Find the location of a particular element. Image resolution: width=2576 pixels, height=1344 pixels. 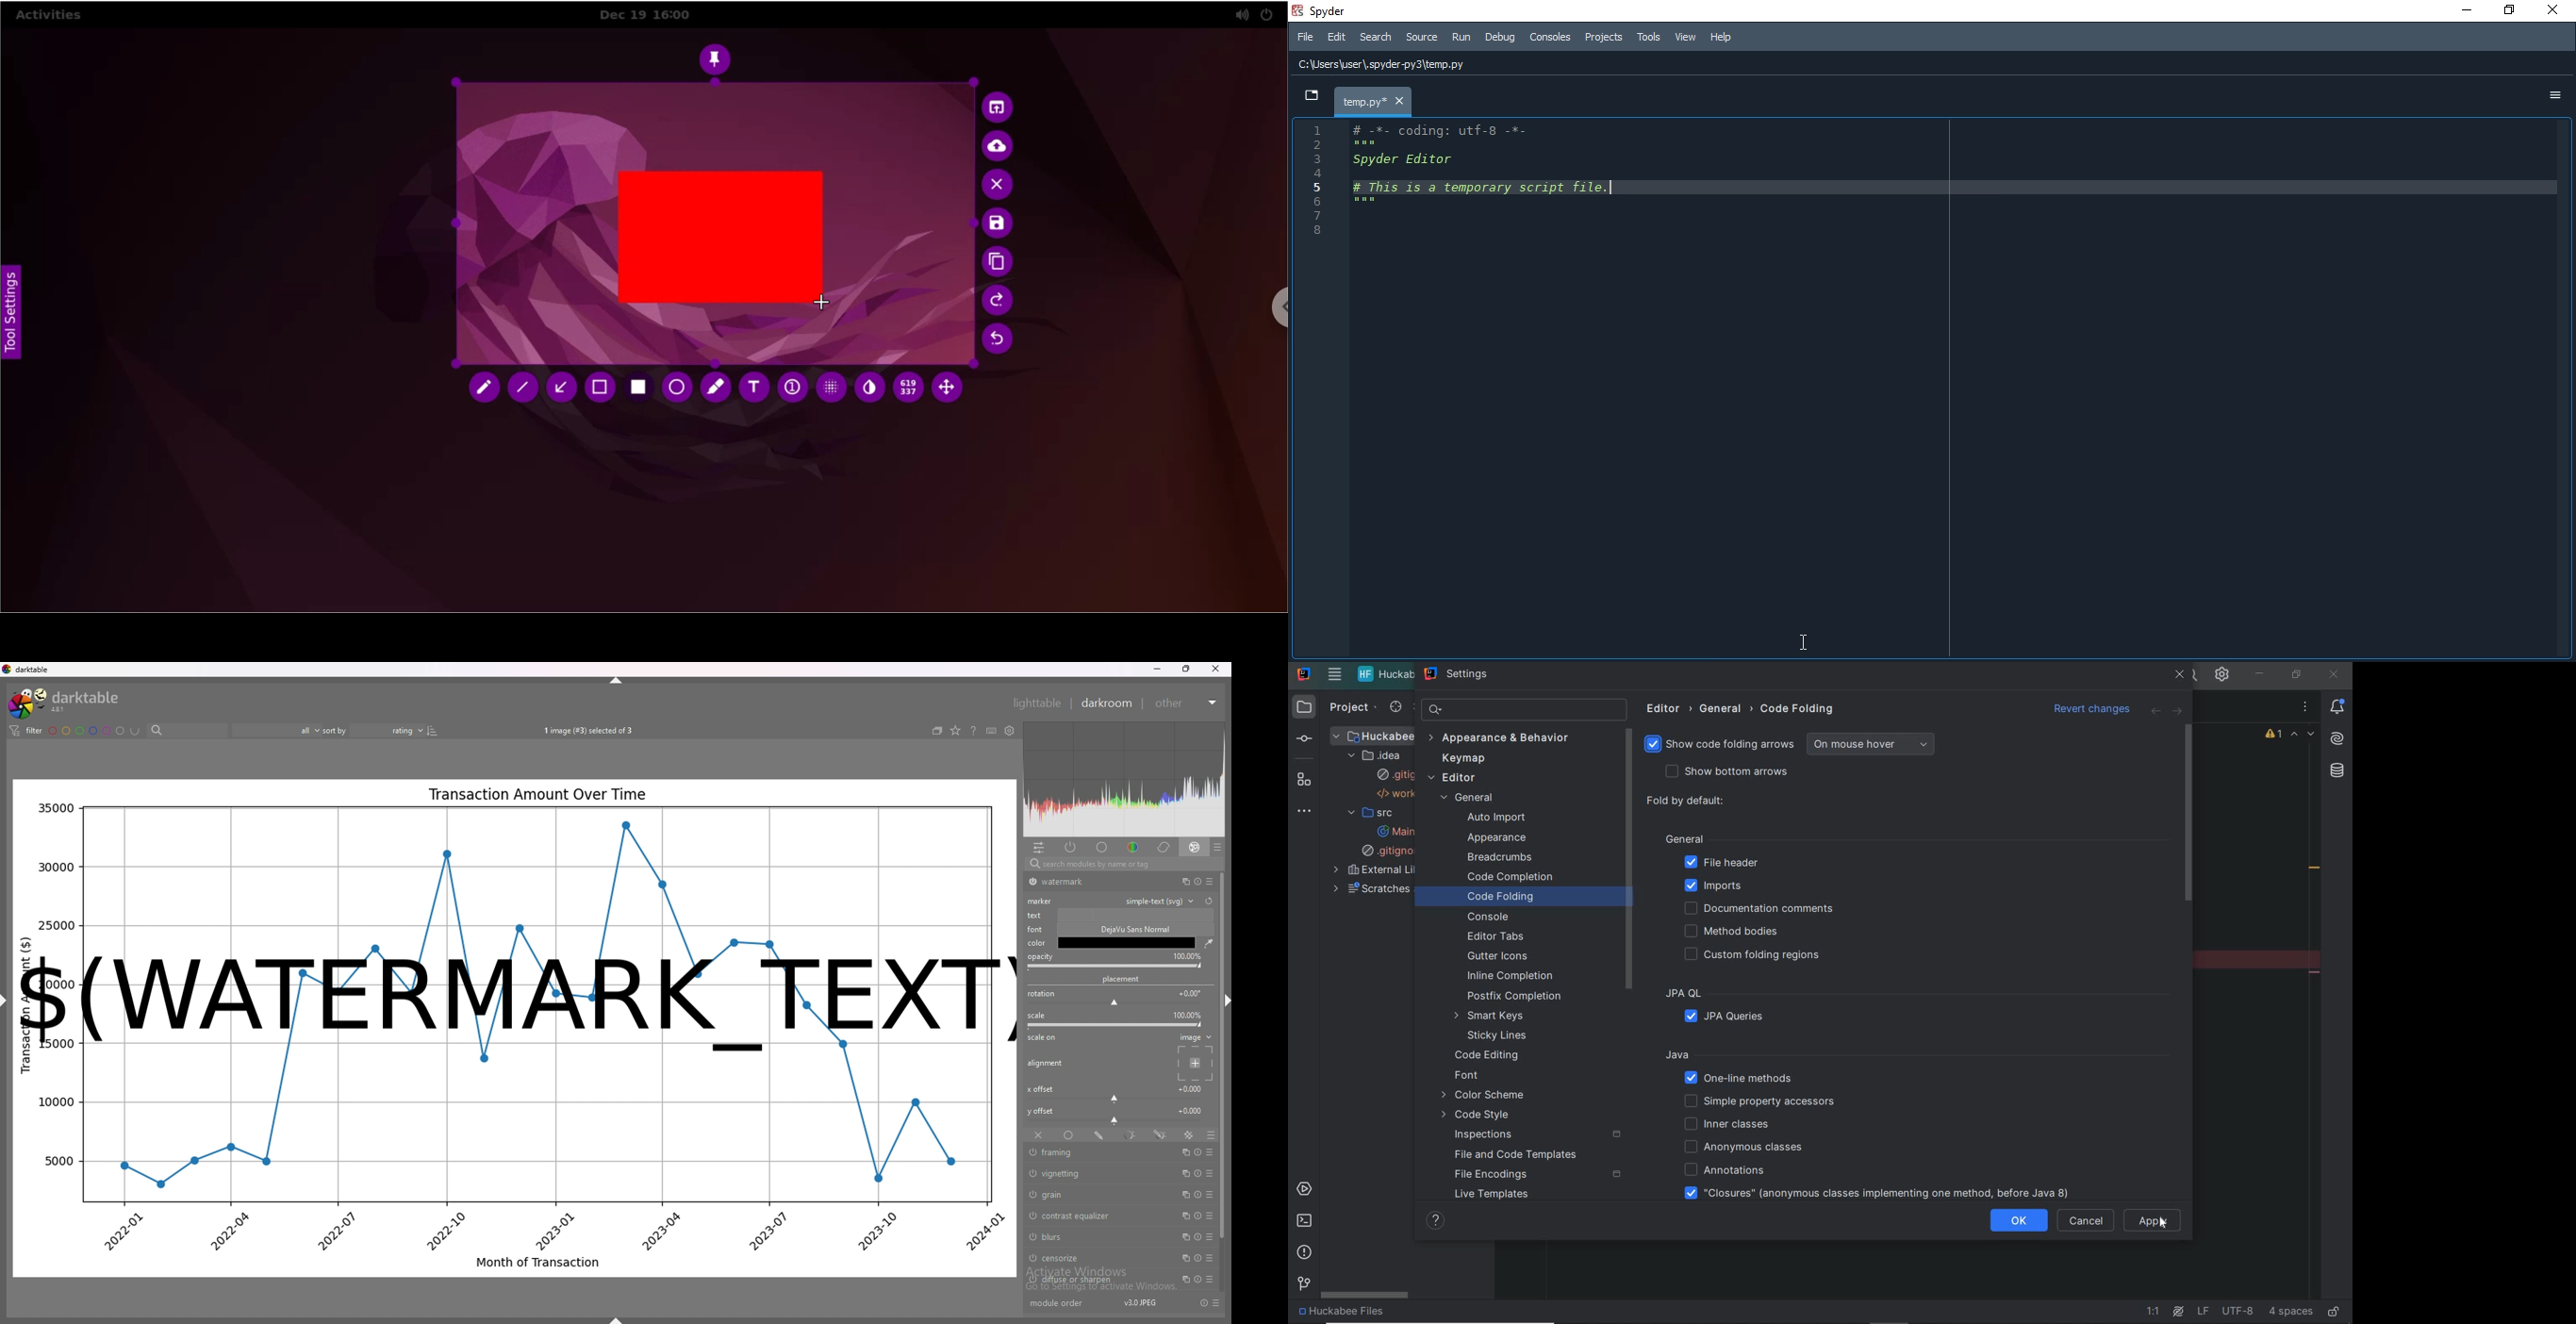

watermarked text is located at coordinates (520, 863).